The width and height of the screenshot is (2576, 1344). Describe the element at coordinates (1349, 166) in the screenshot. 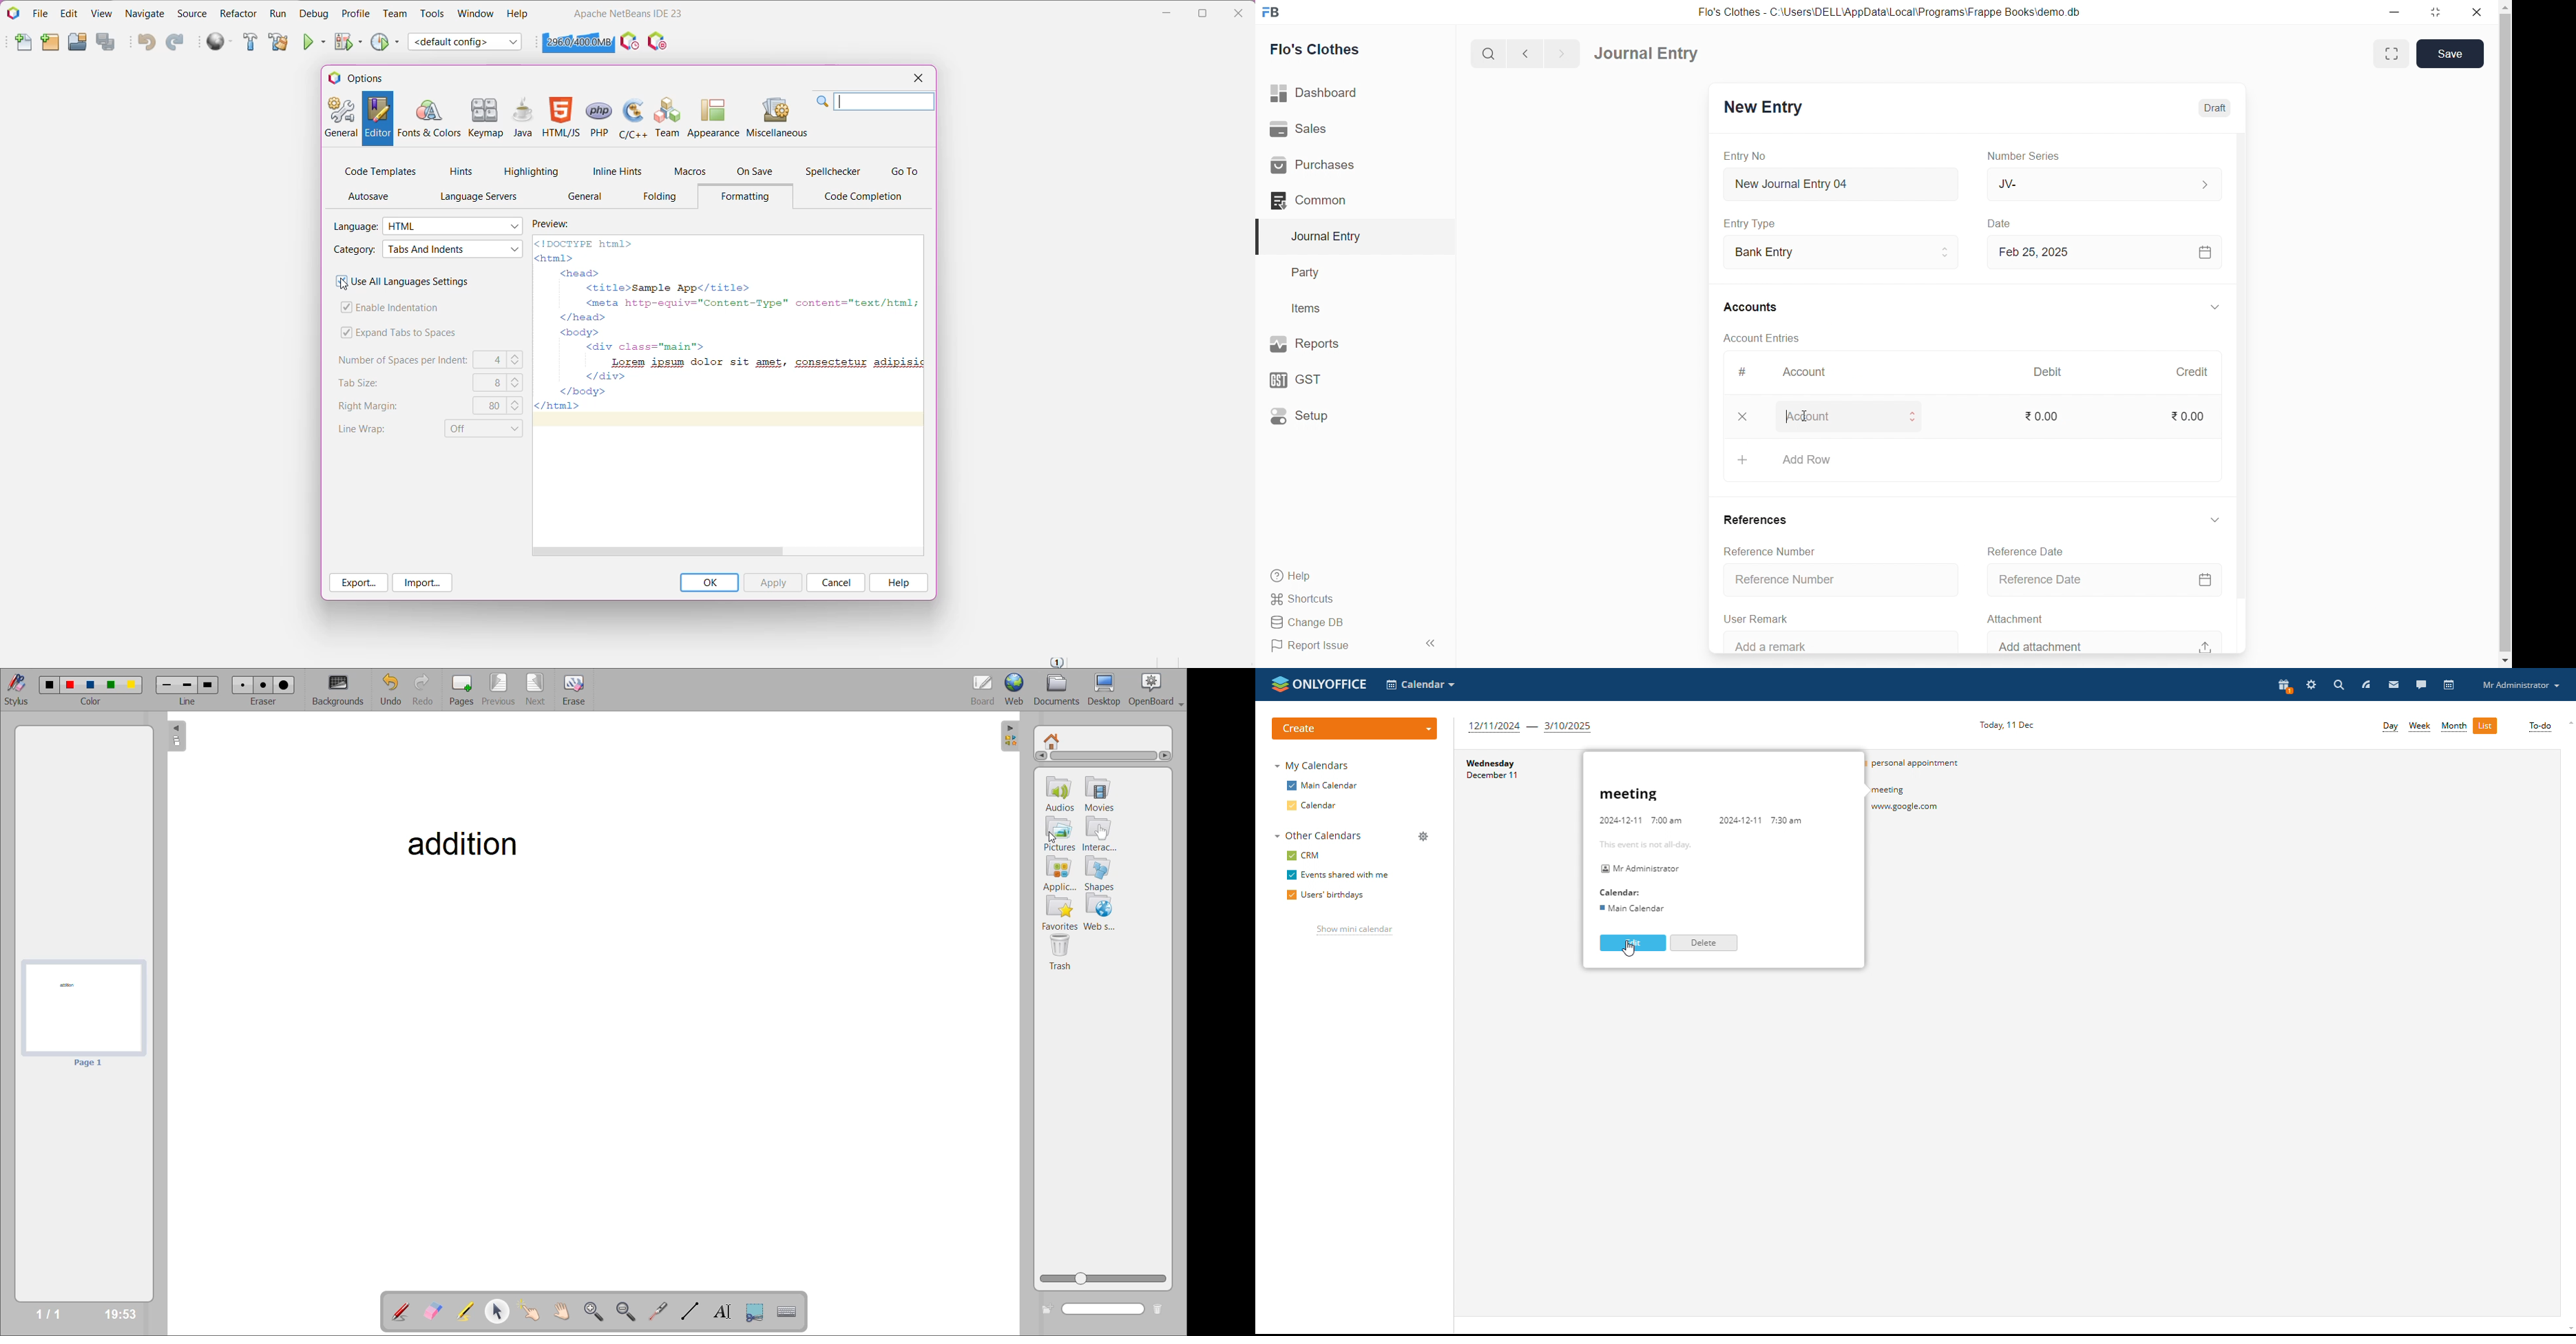

I see `Purchases` at that location.